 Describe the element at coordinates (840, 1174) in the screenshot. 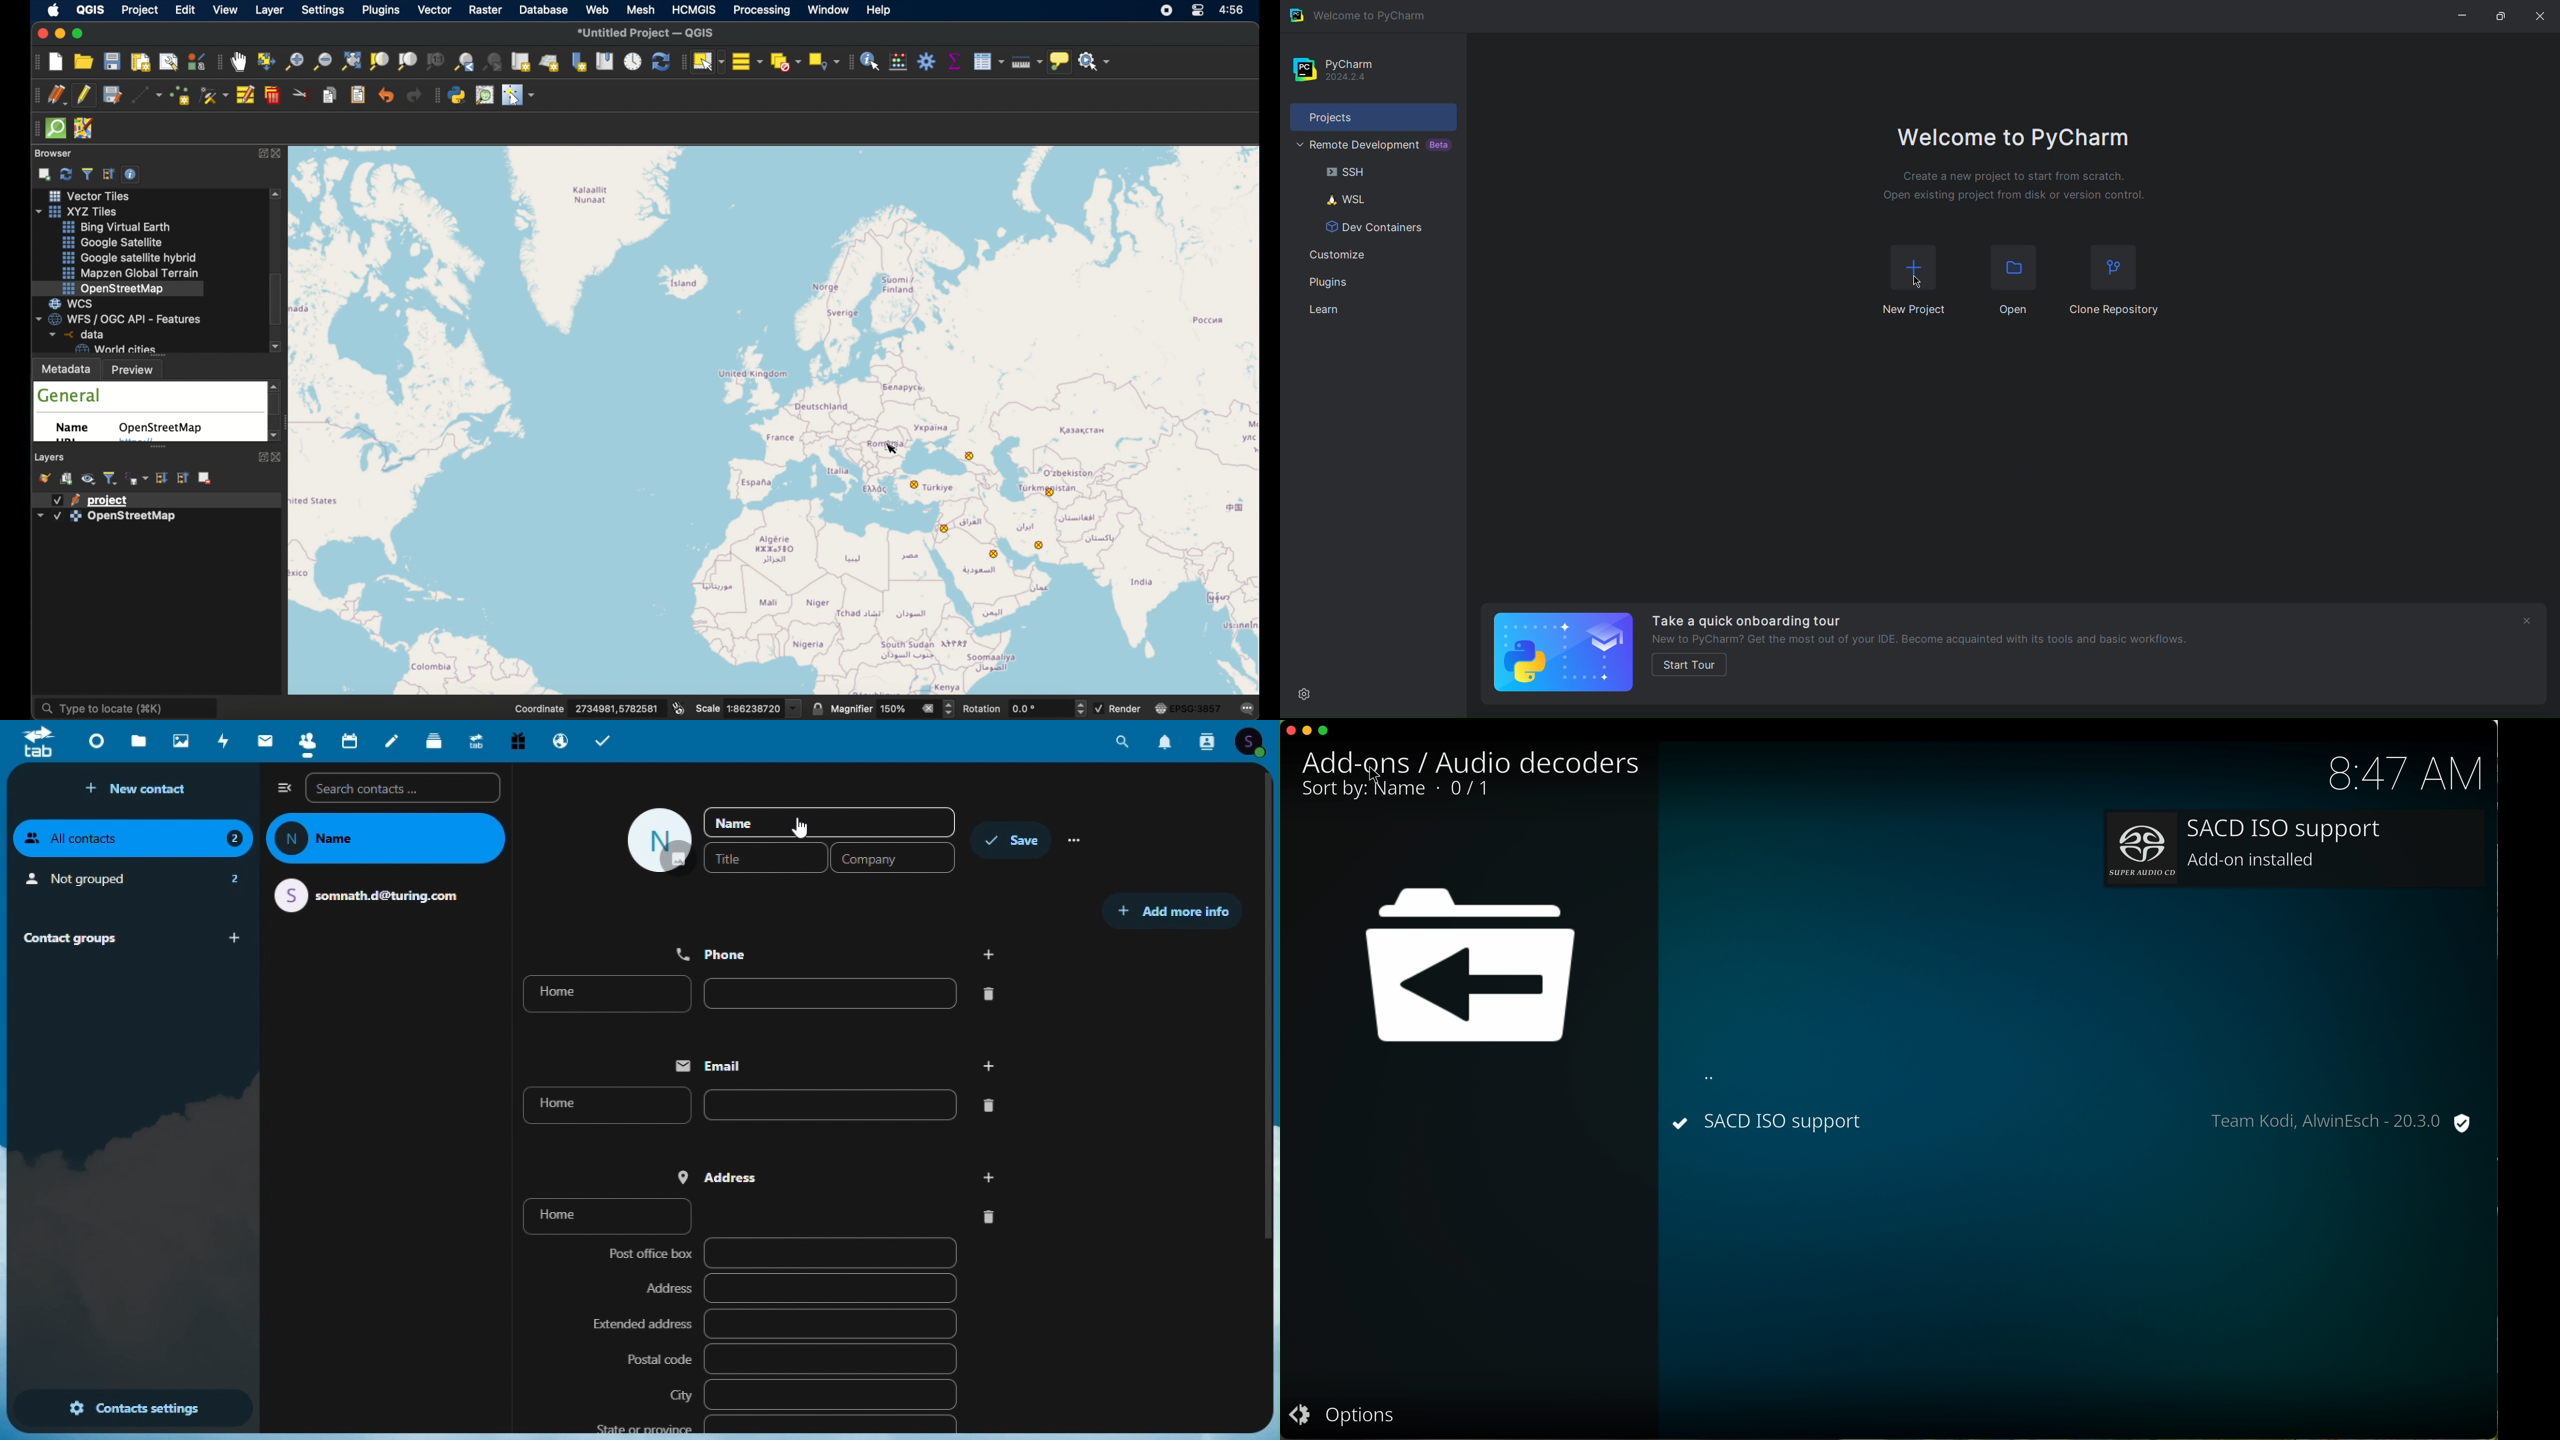

I see `Address` at that location.